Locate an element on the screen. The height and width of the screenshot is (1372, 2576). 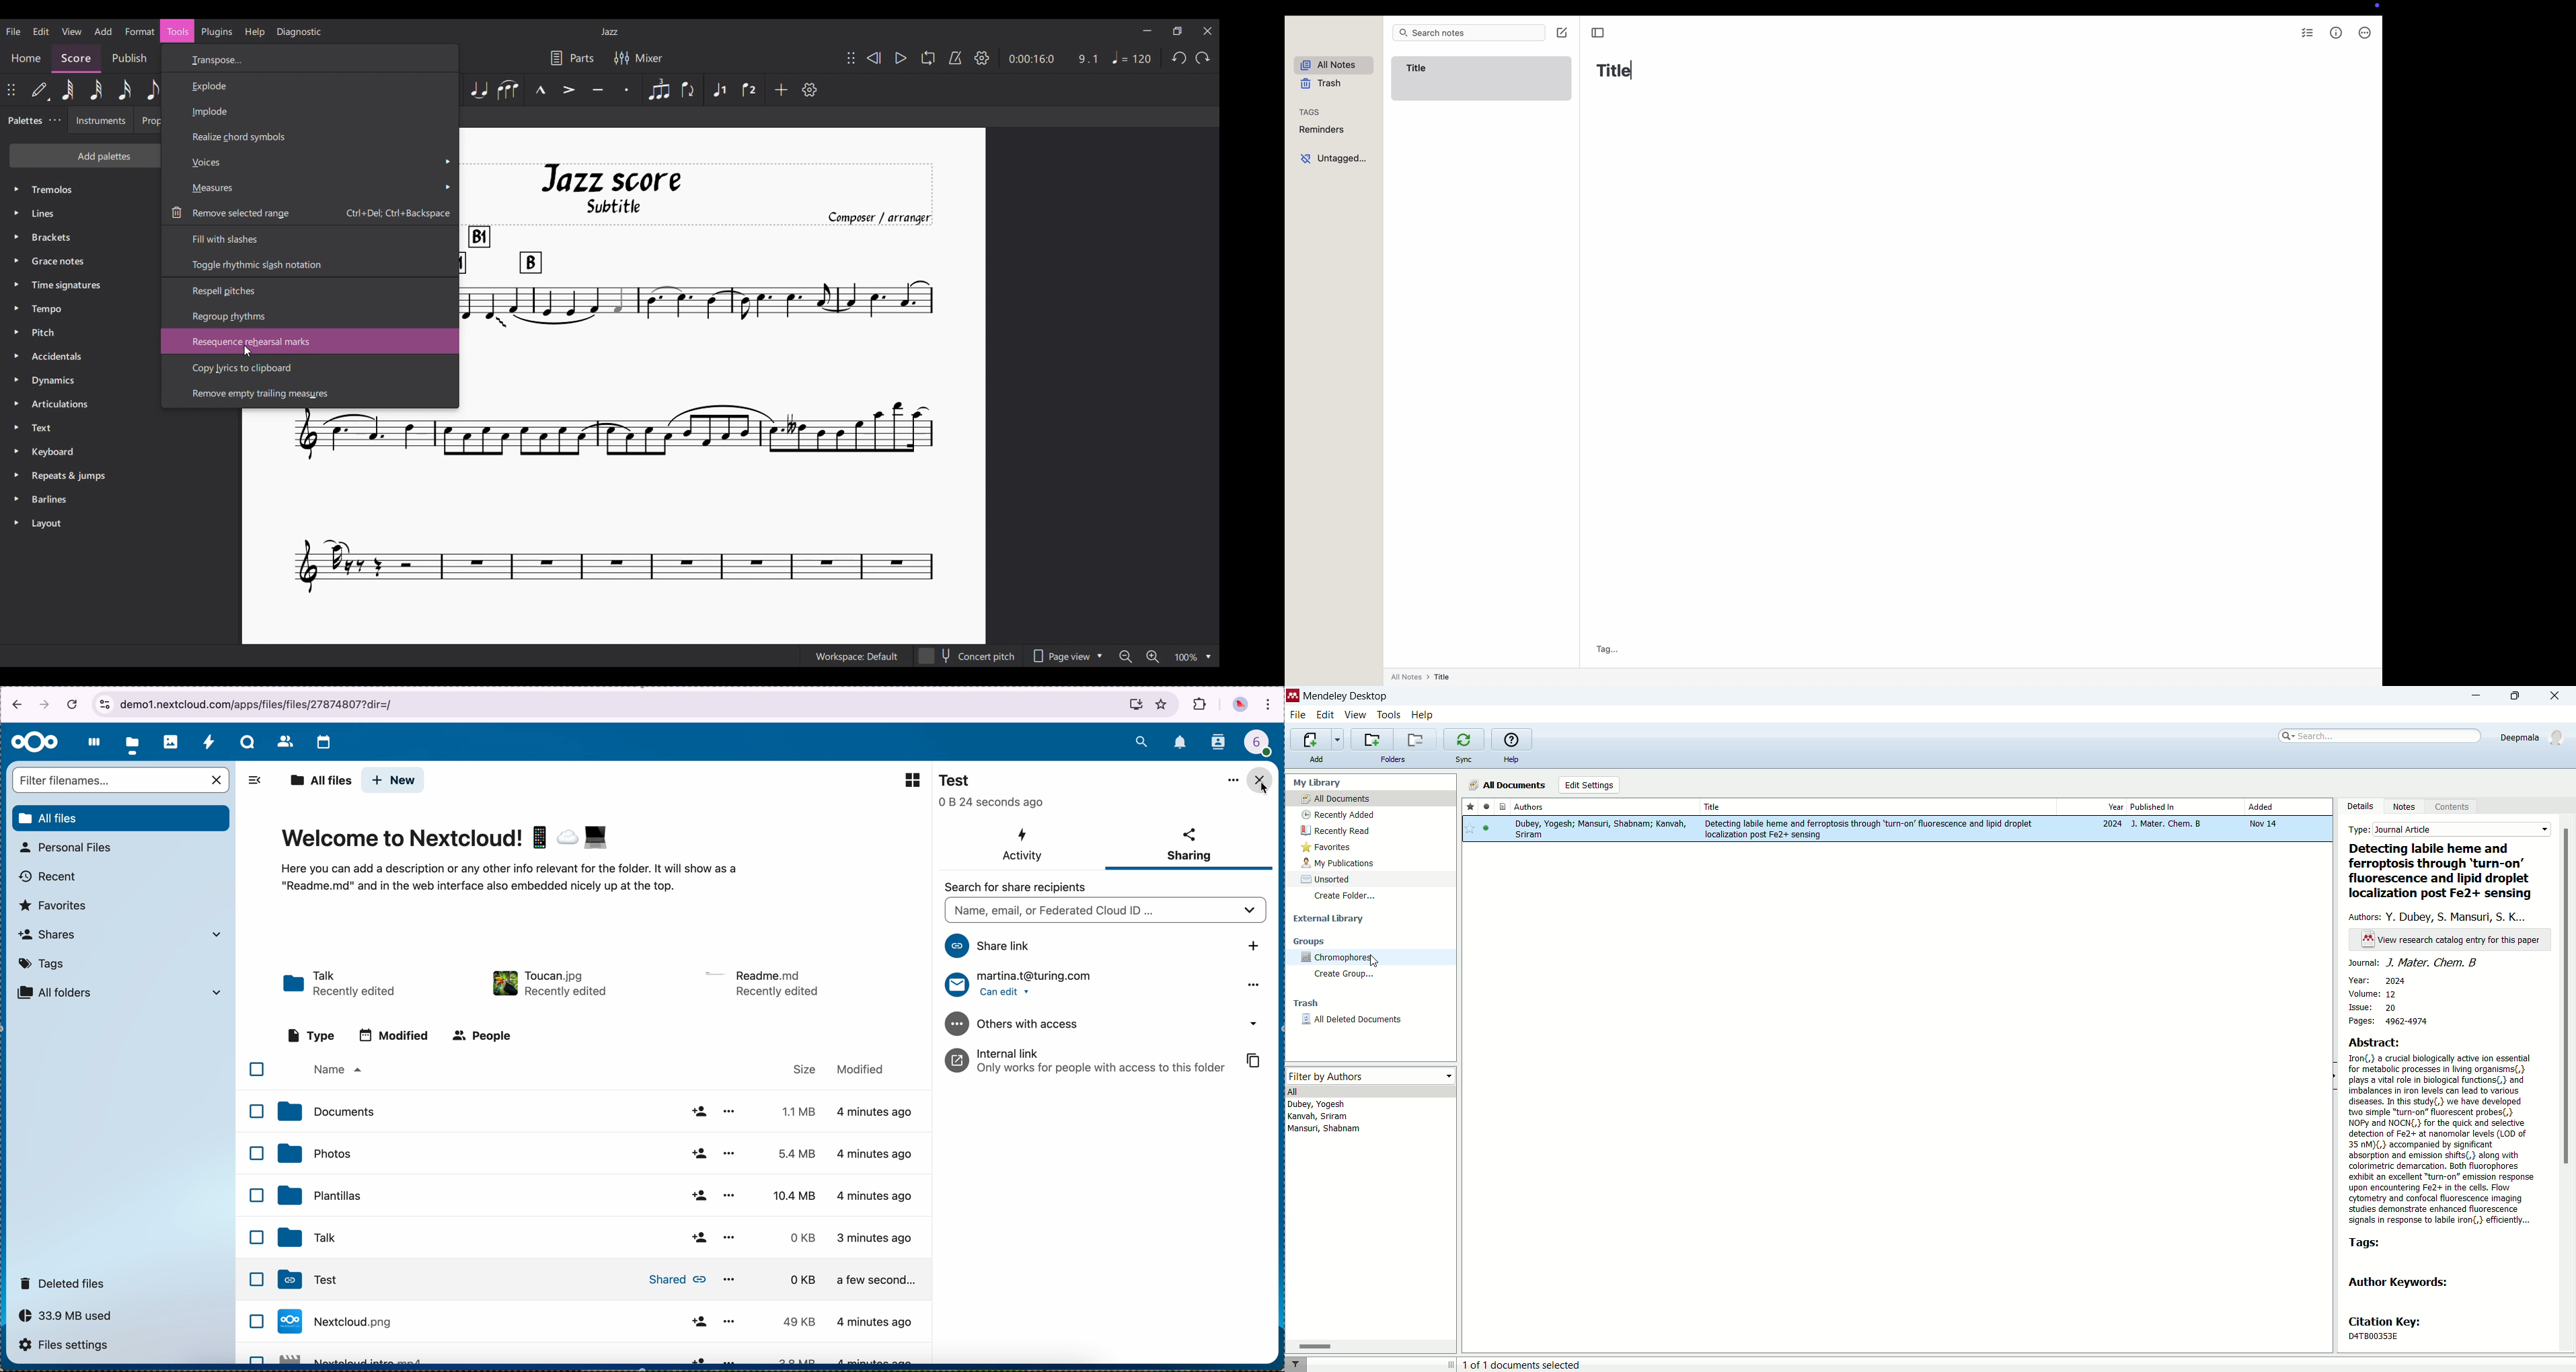
contacts is located at coordinates (284, 741).